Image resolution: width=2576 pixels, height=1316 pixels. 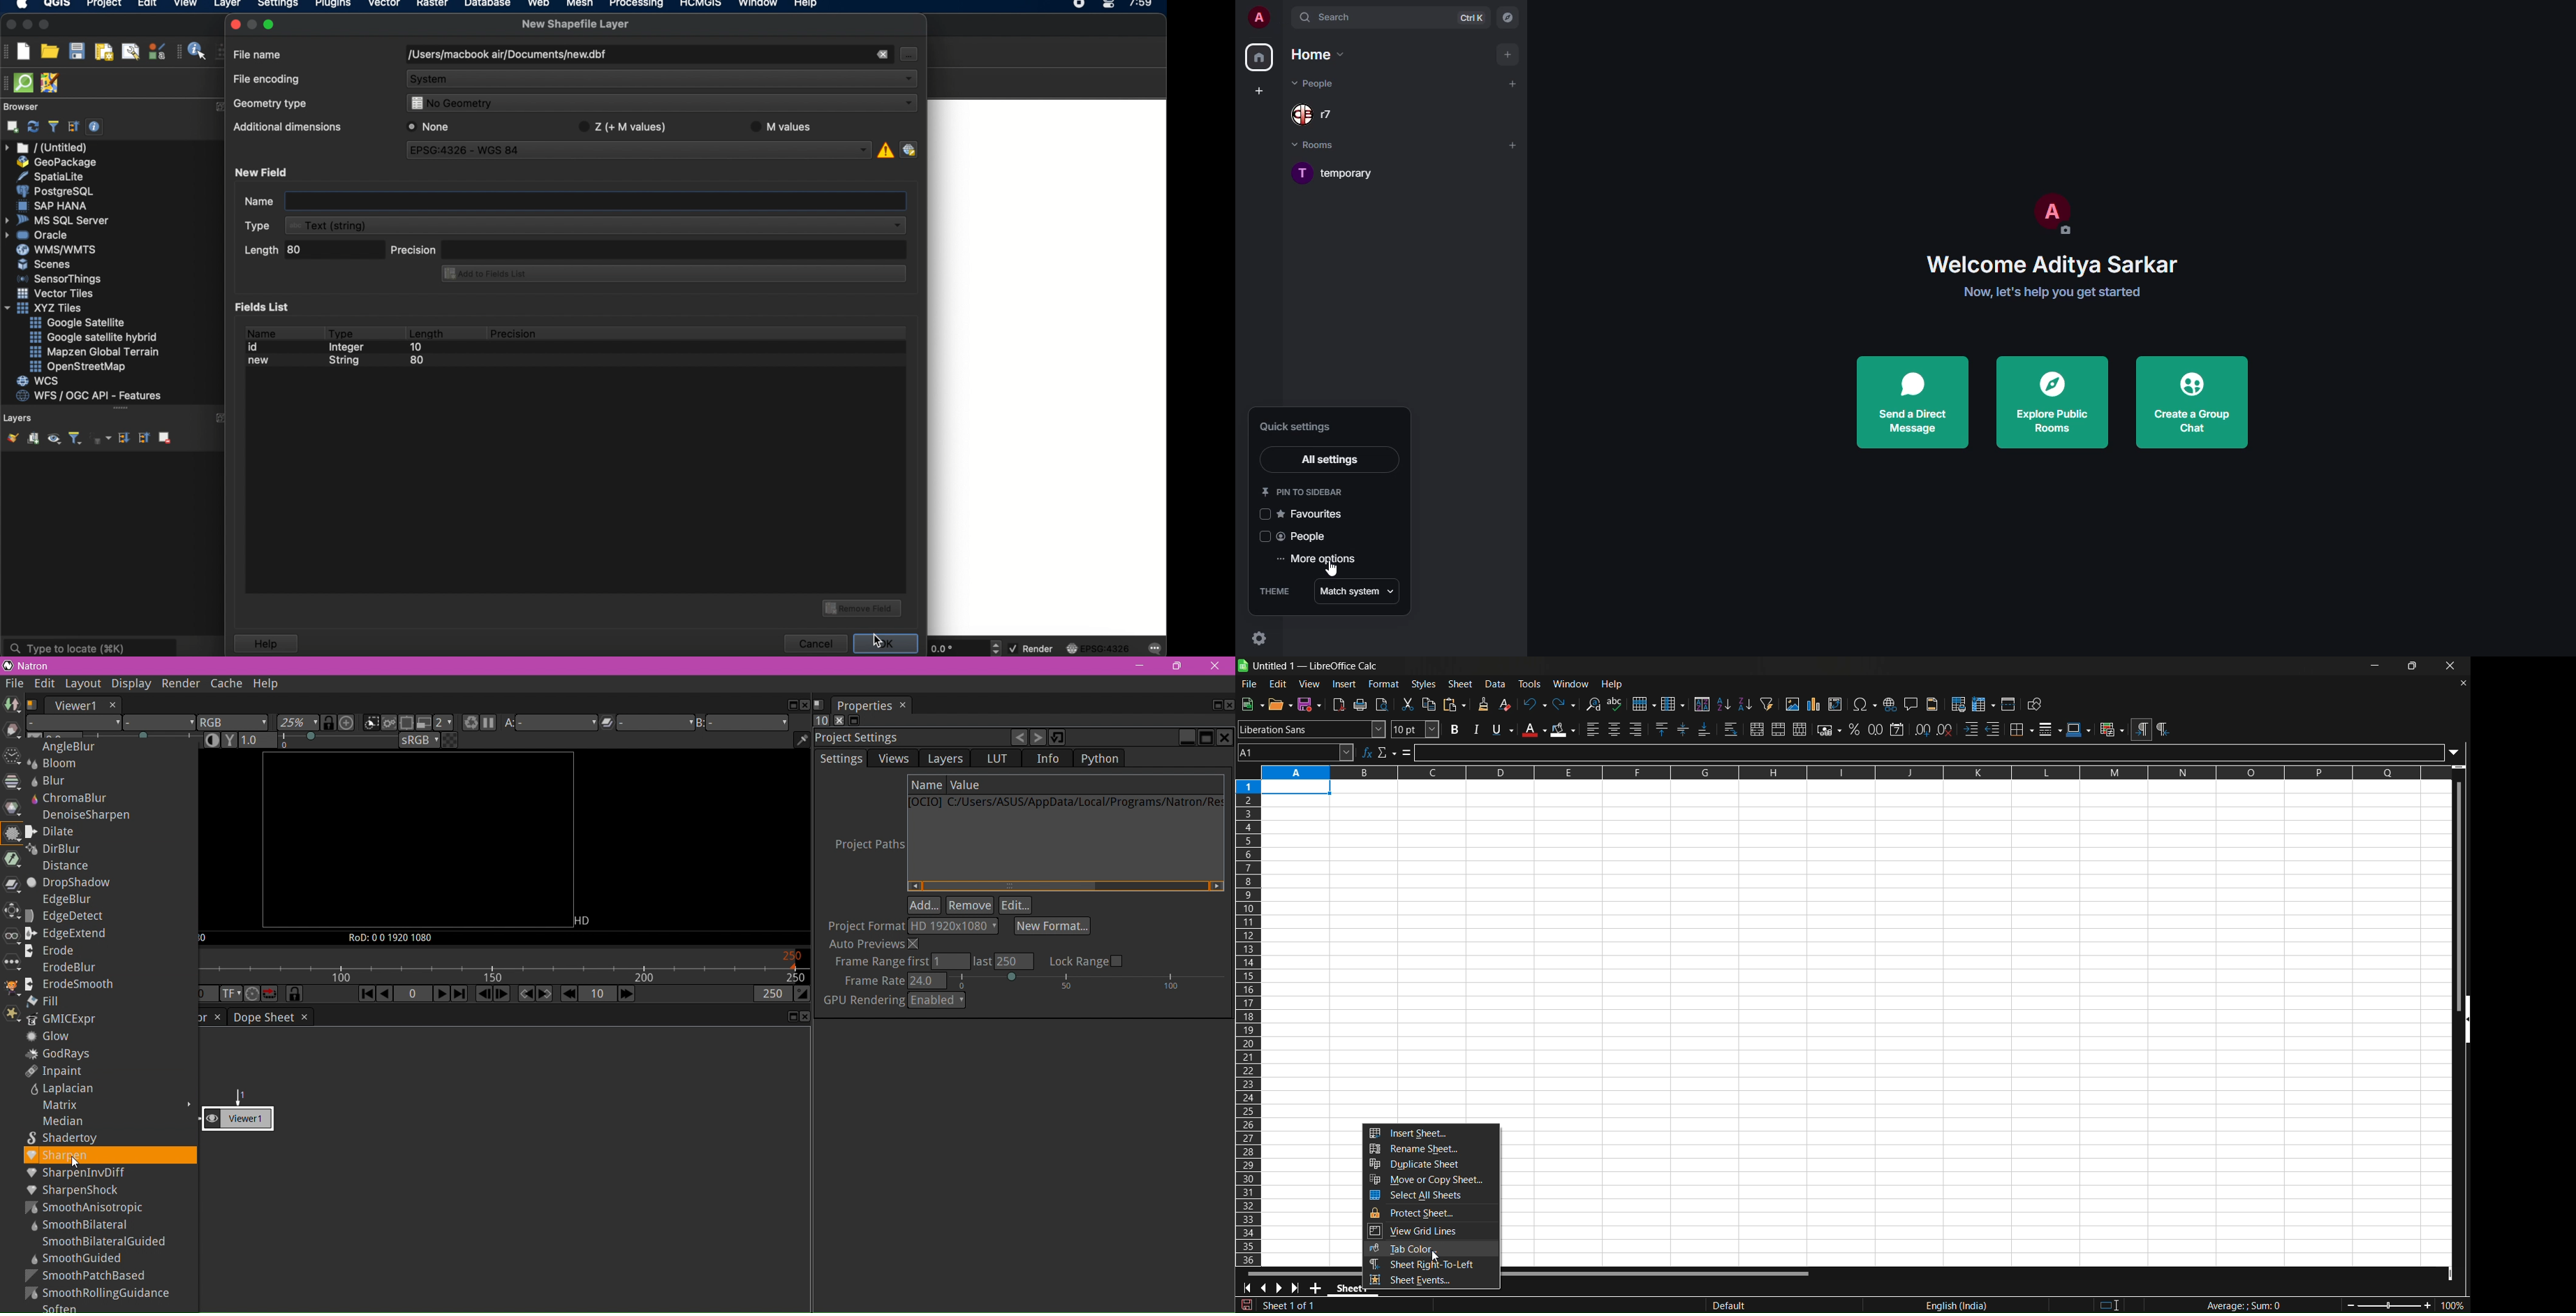 I want to click on When active, enables the region of interest that limits the portion of the viewer that is kept updated, so click(x=407, y=724).